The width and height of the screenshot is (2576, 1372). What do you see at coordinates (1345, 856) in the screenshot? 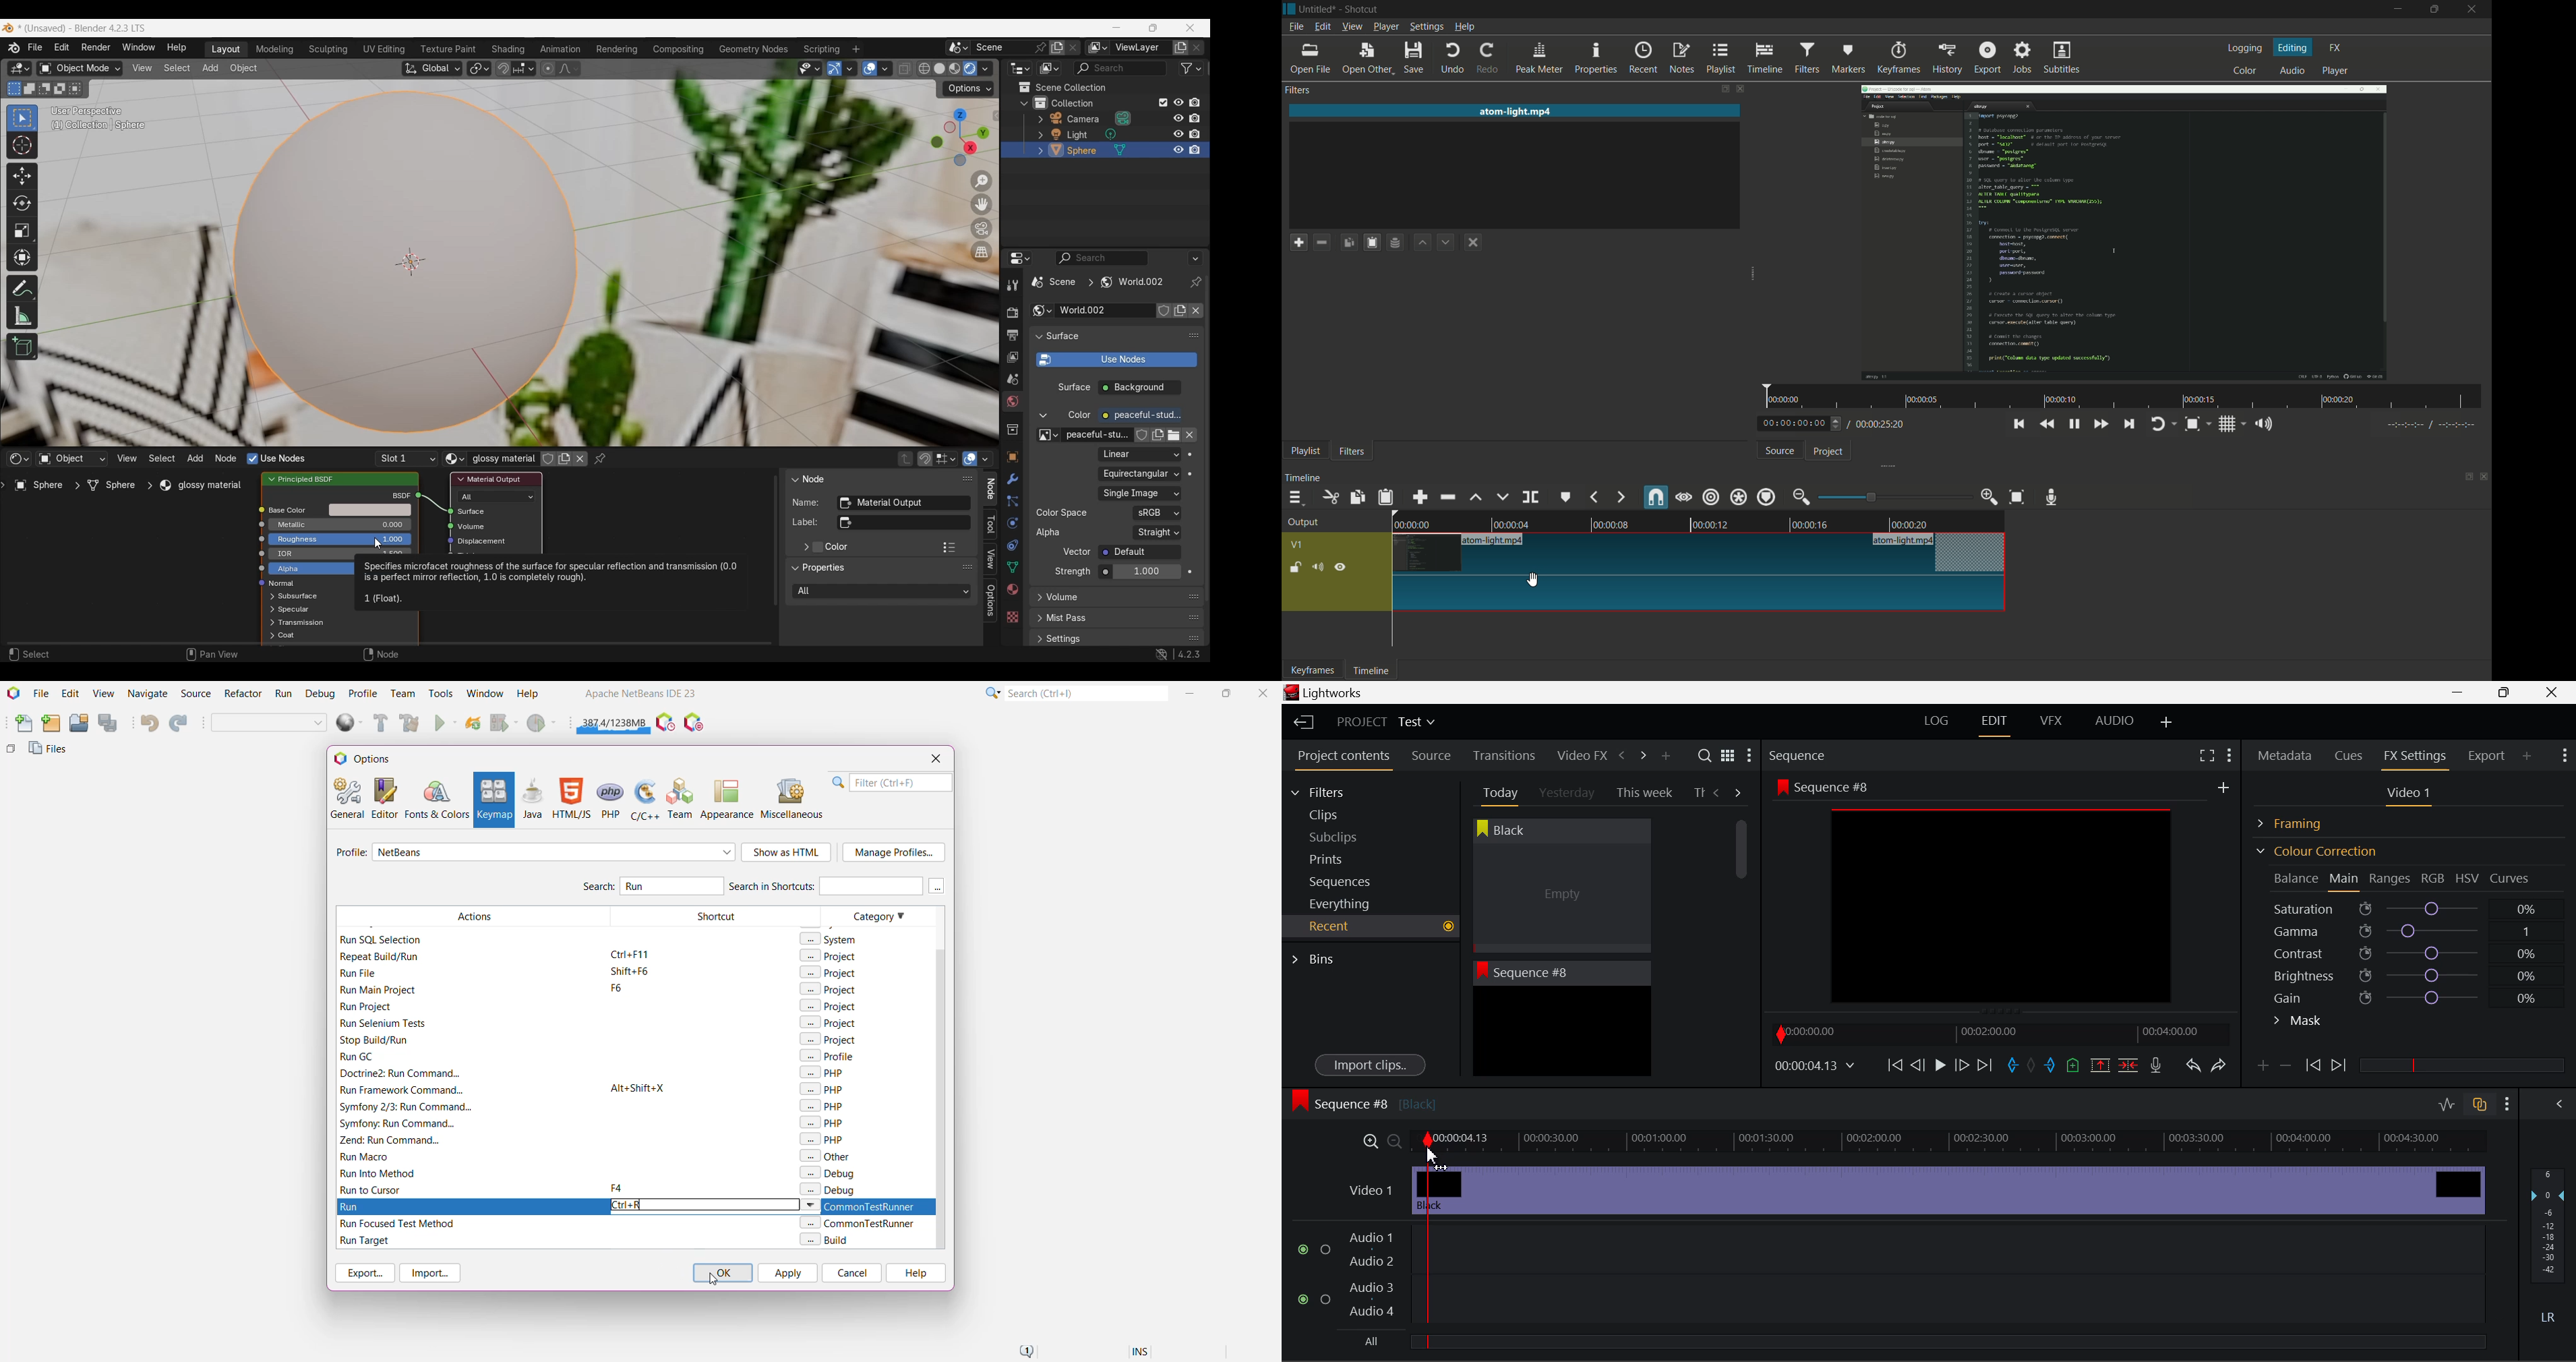
I see `Prints` at bounding box center [1345, 856].